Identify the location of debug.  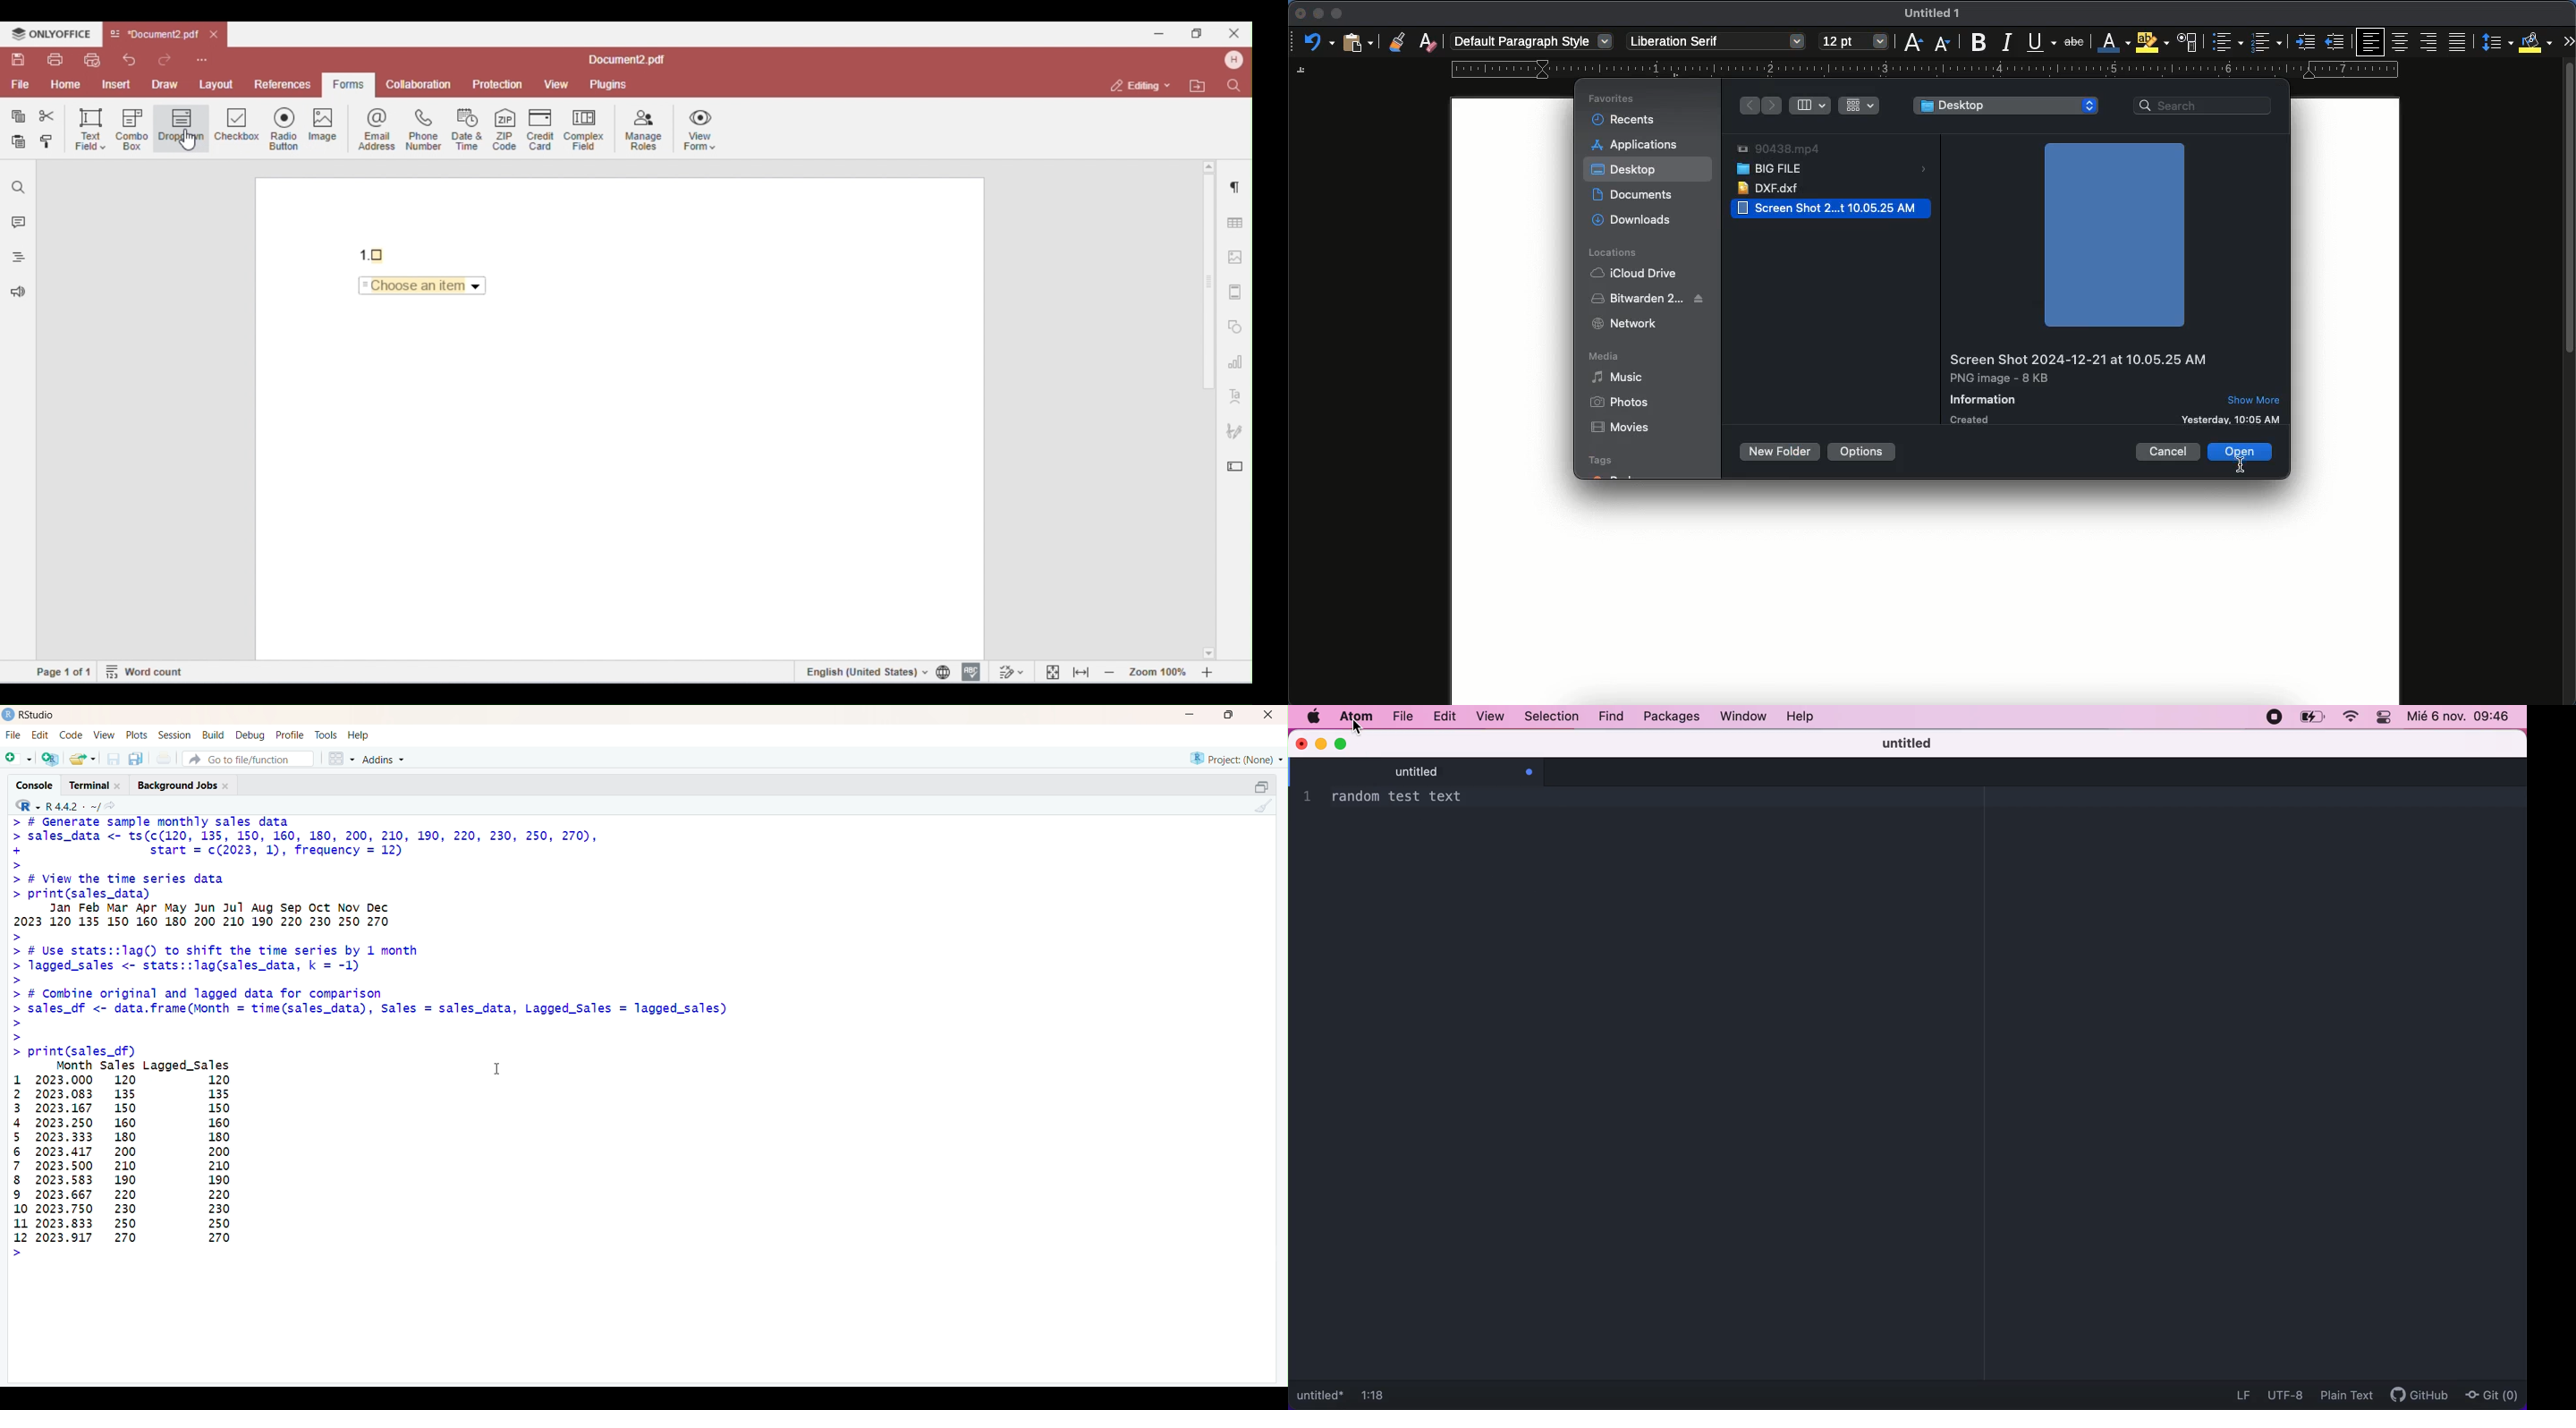
(250, 735).